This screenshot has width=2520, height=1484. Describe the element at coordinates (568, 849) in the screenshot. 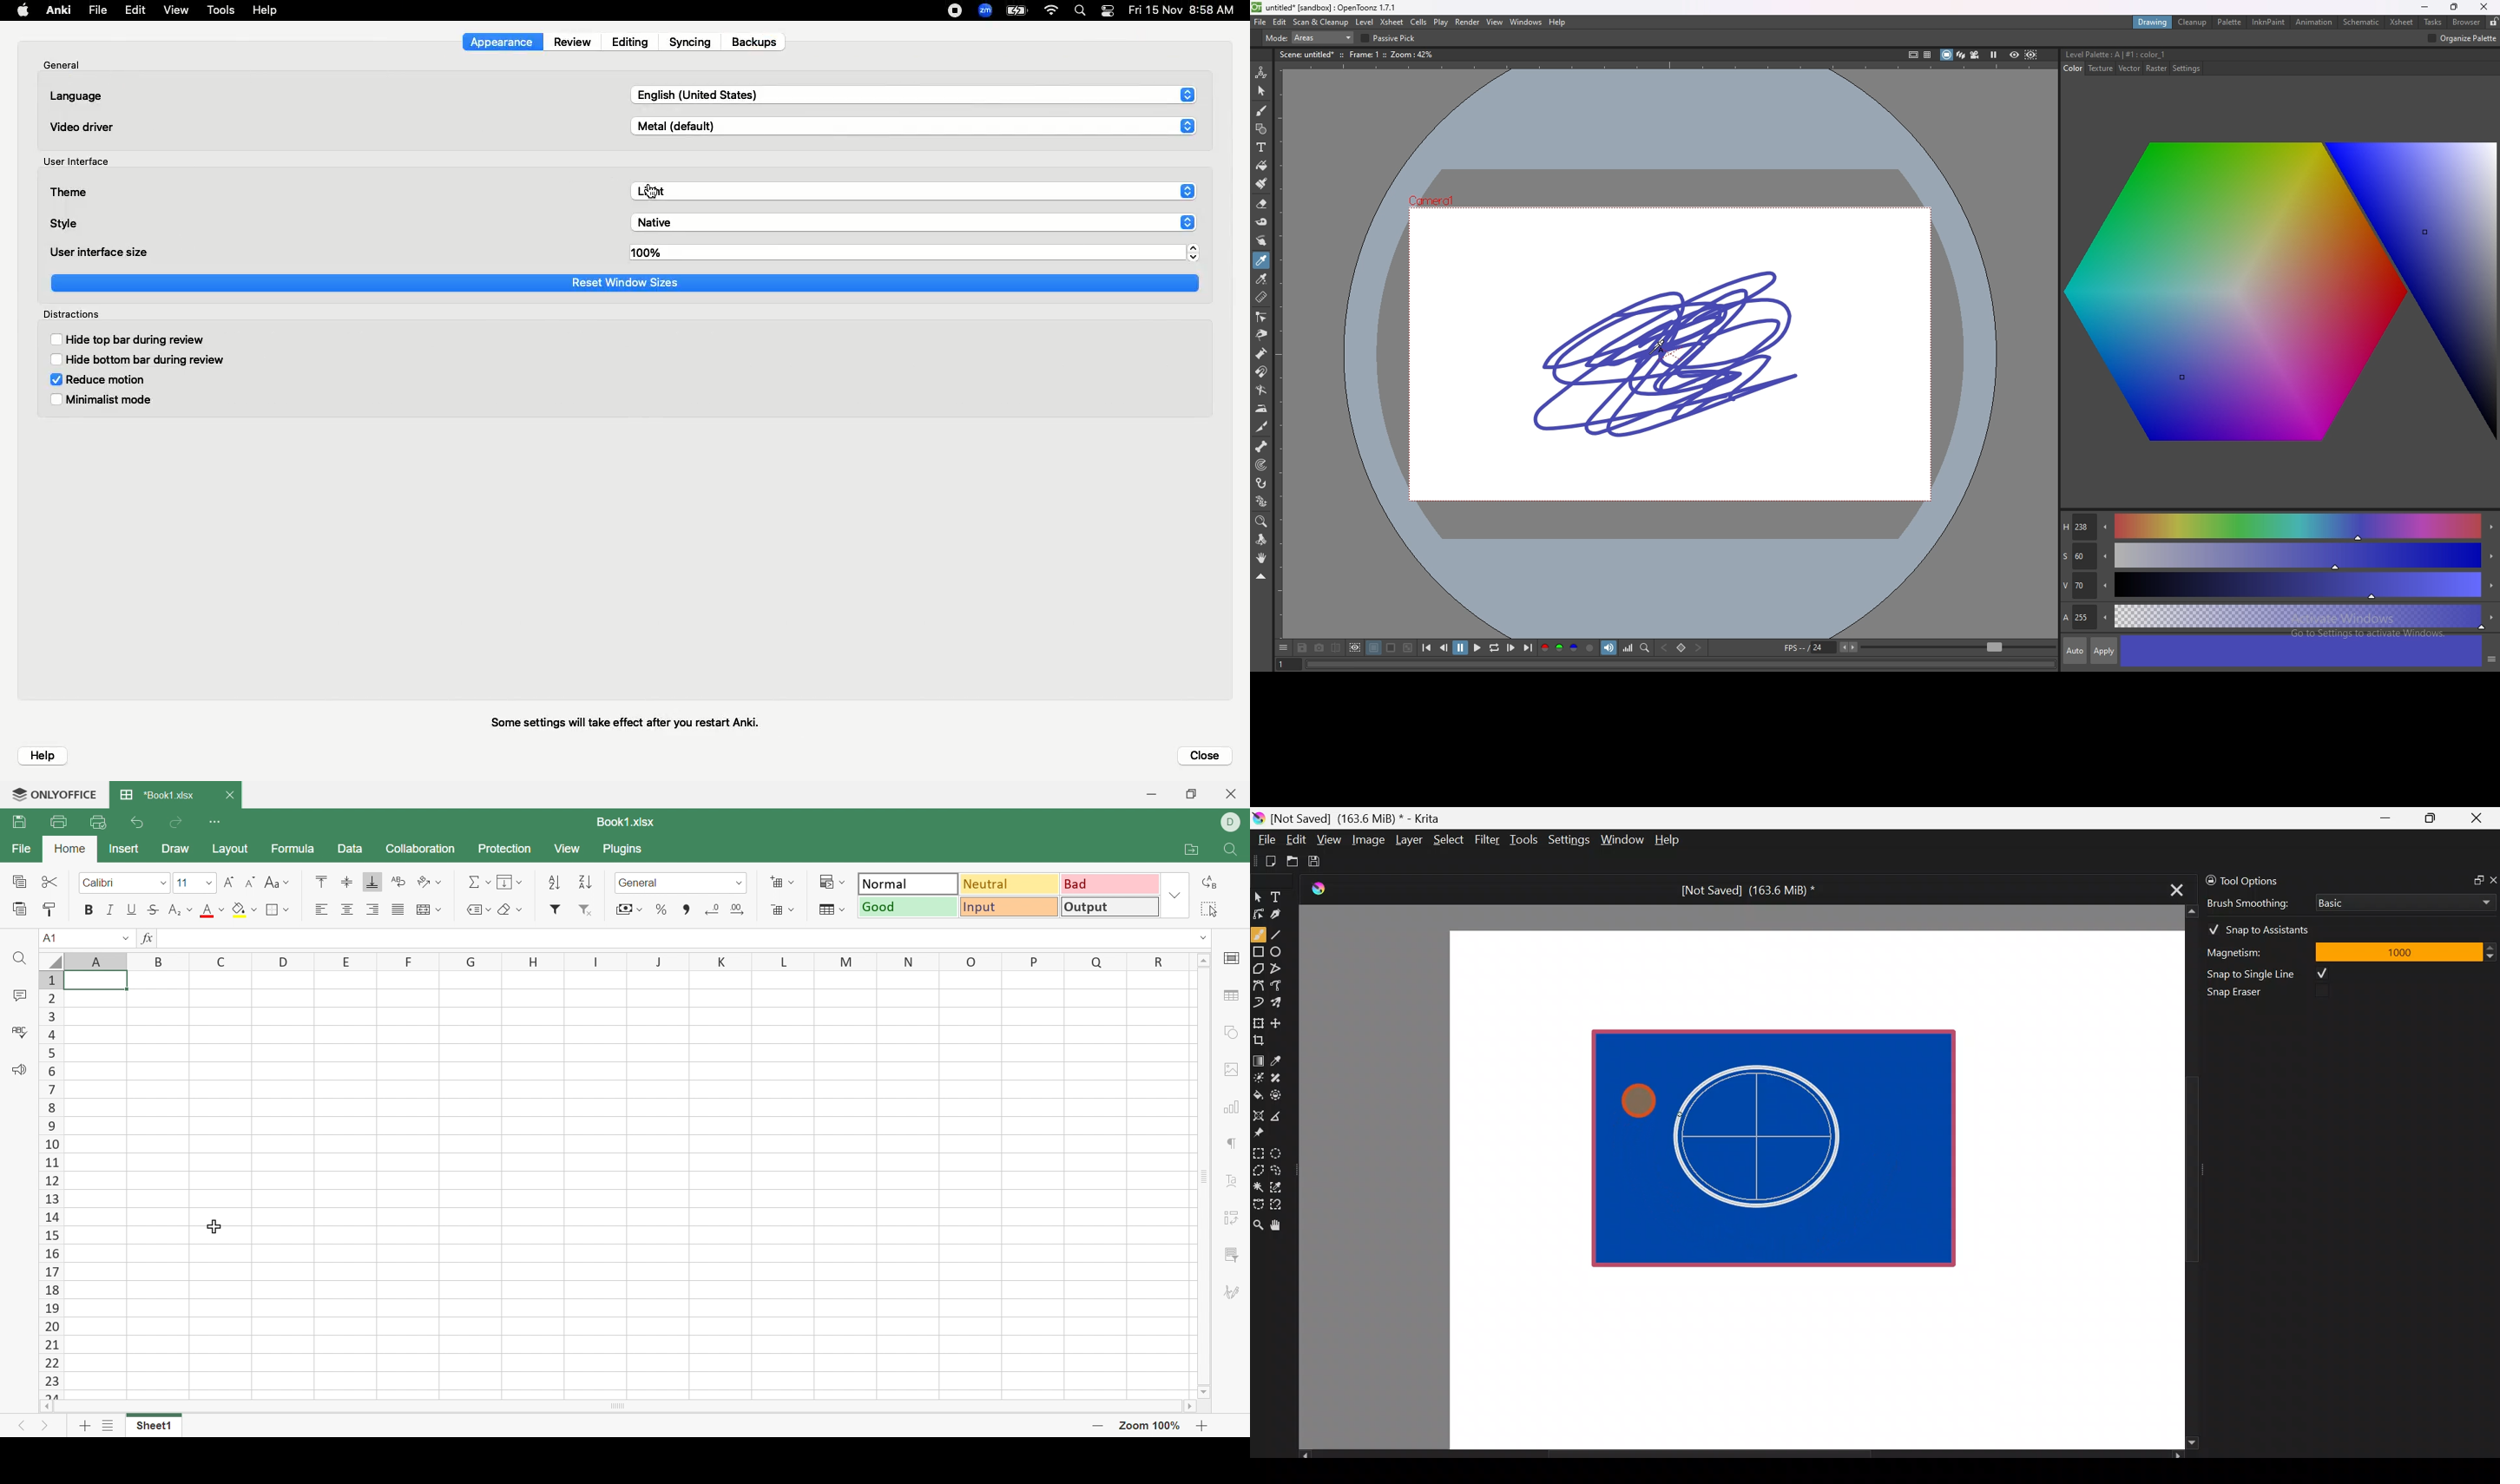

I see `View` at that location.